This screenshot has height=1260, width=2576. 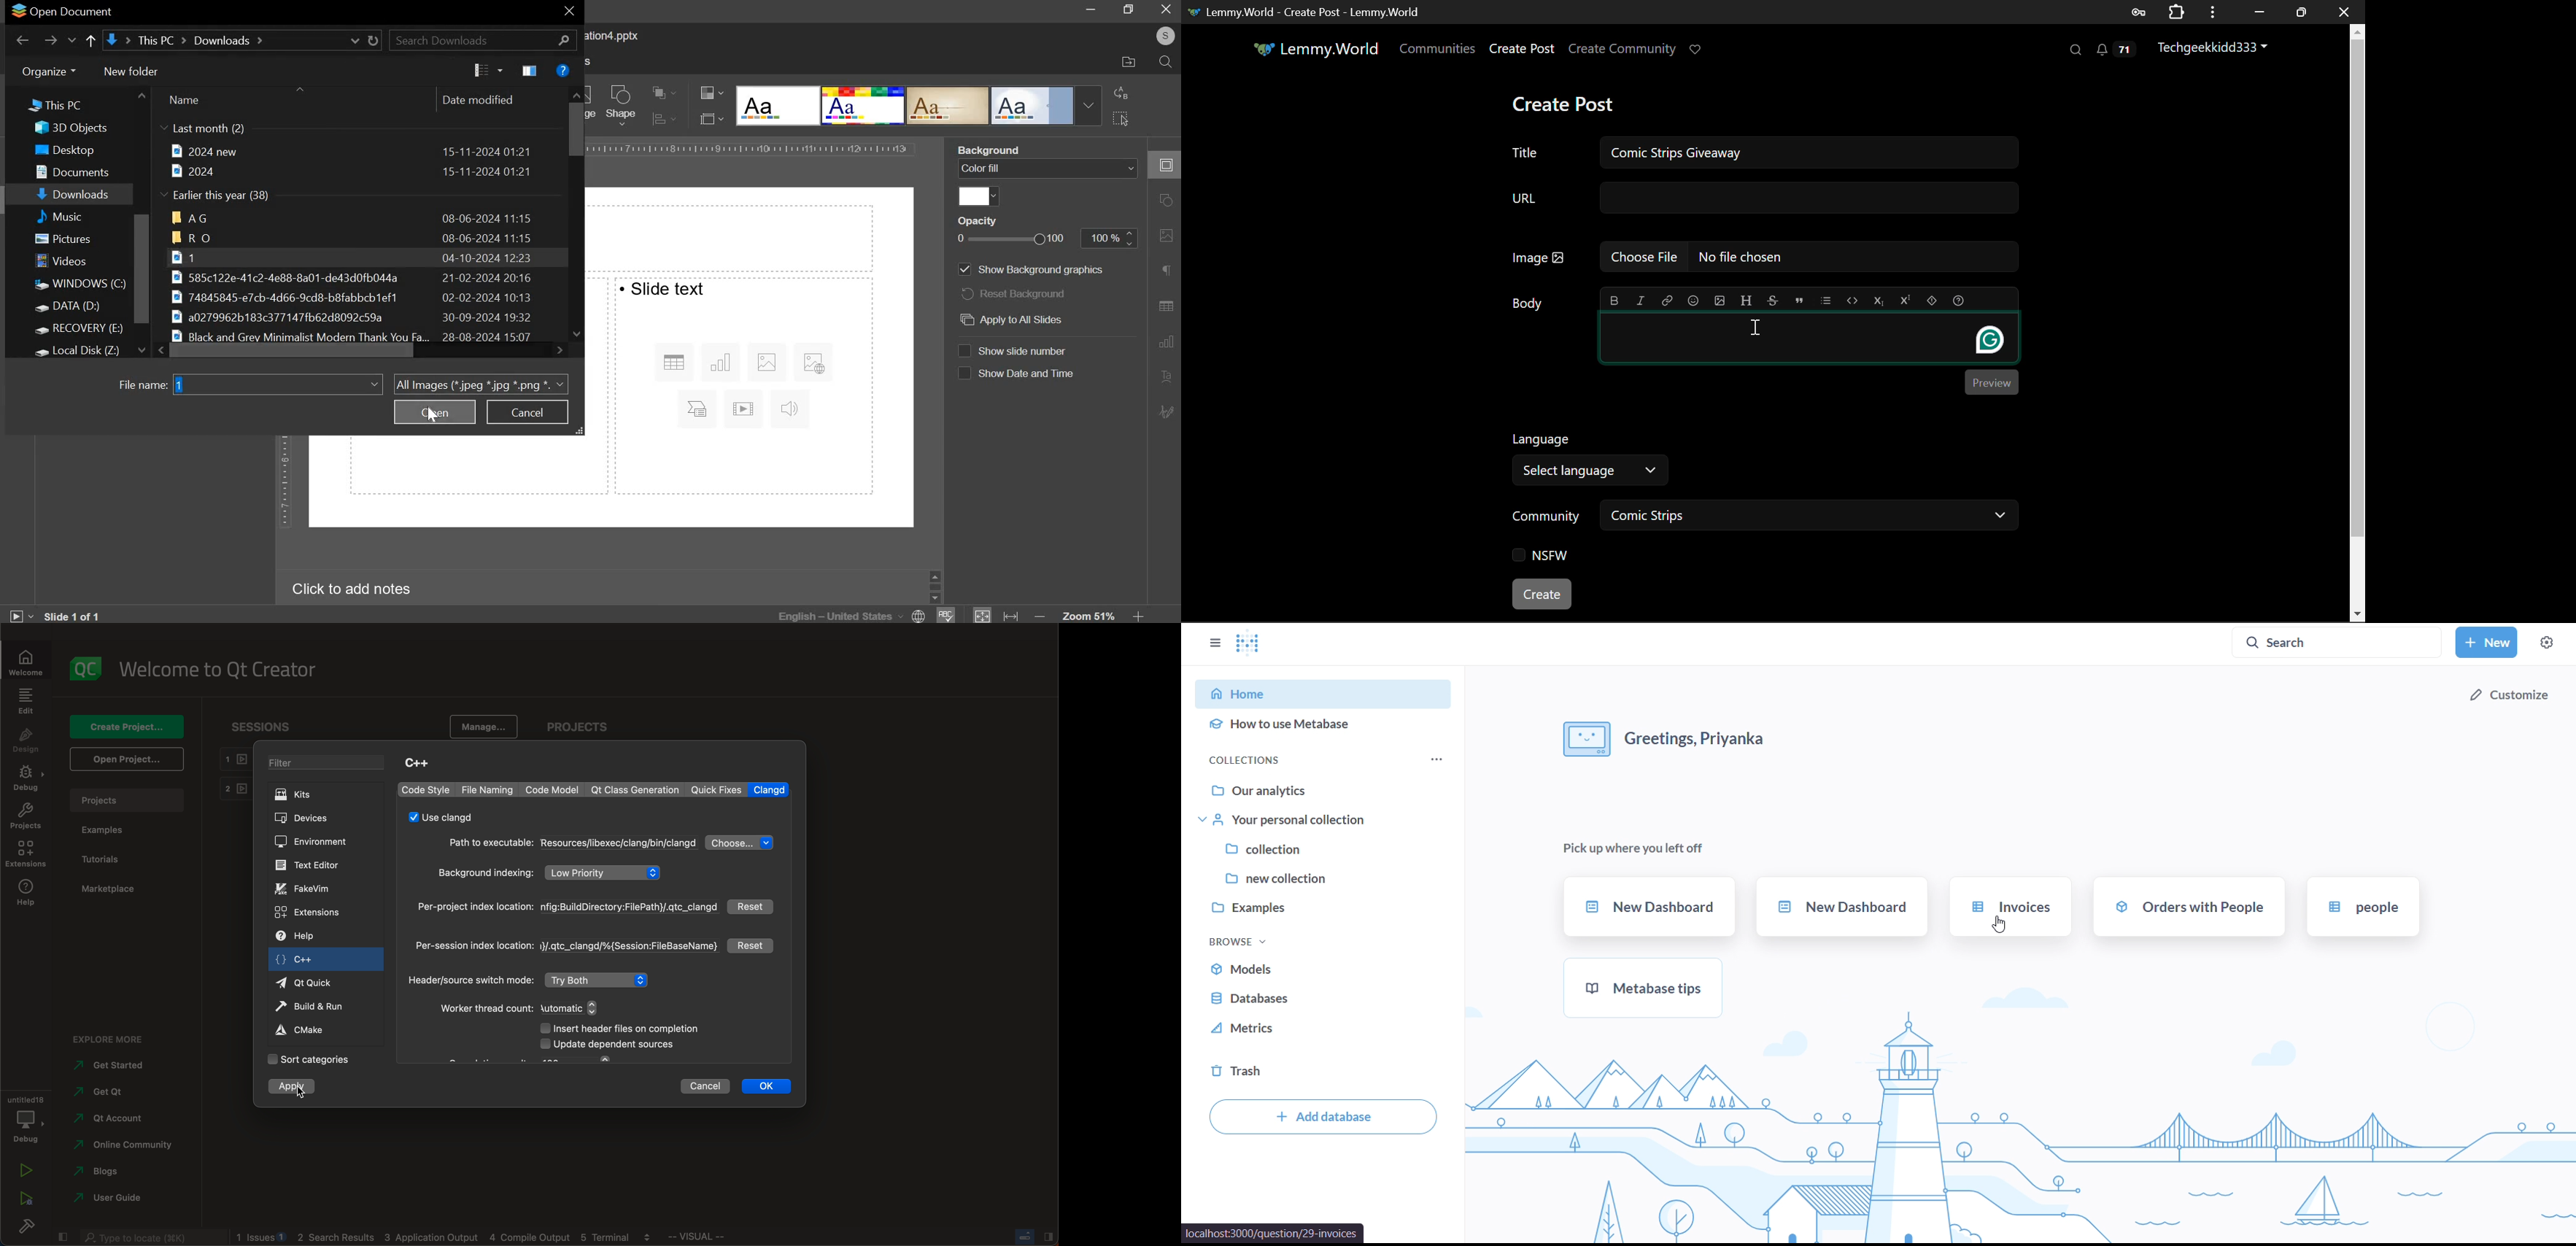 What do you see at coordinates (769, 789) in the screenshot?
I see `clangd` at bounding box center [769, 789].